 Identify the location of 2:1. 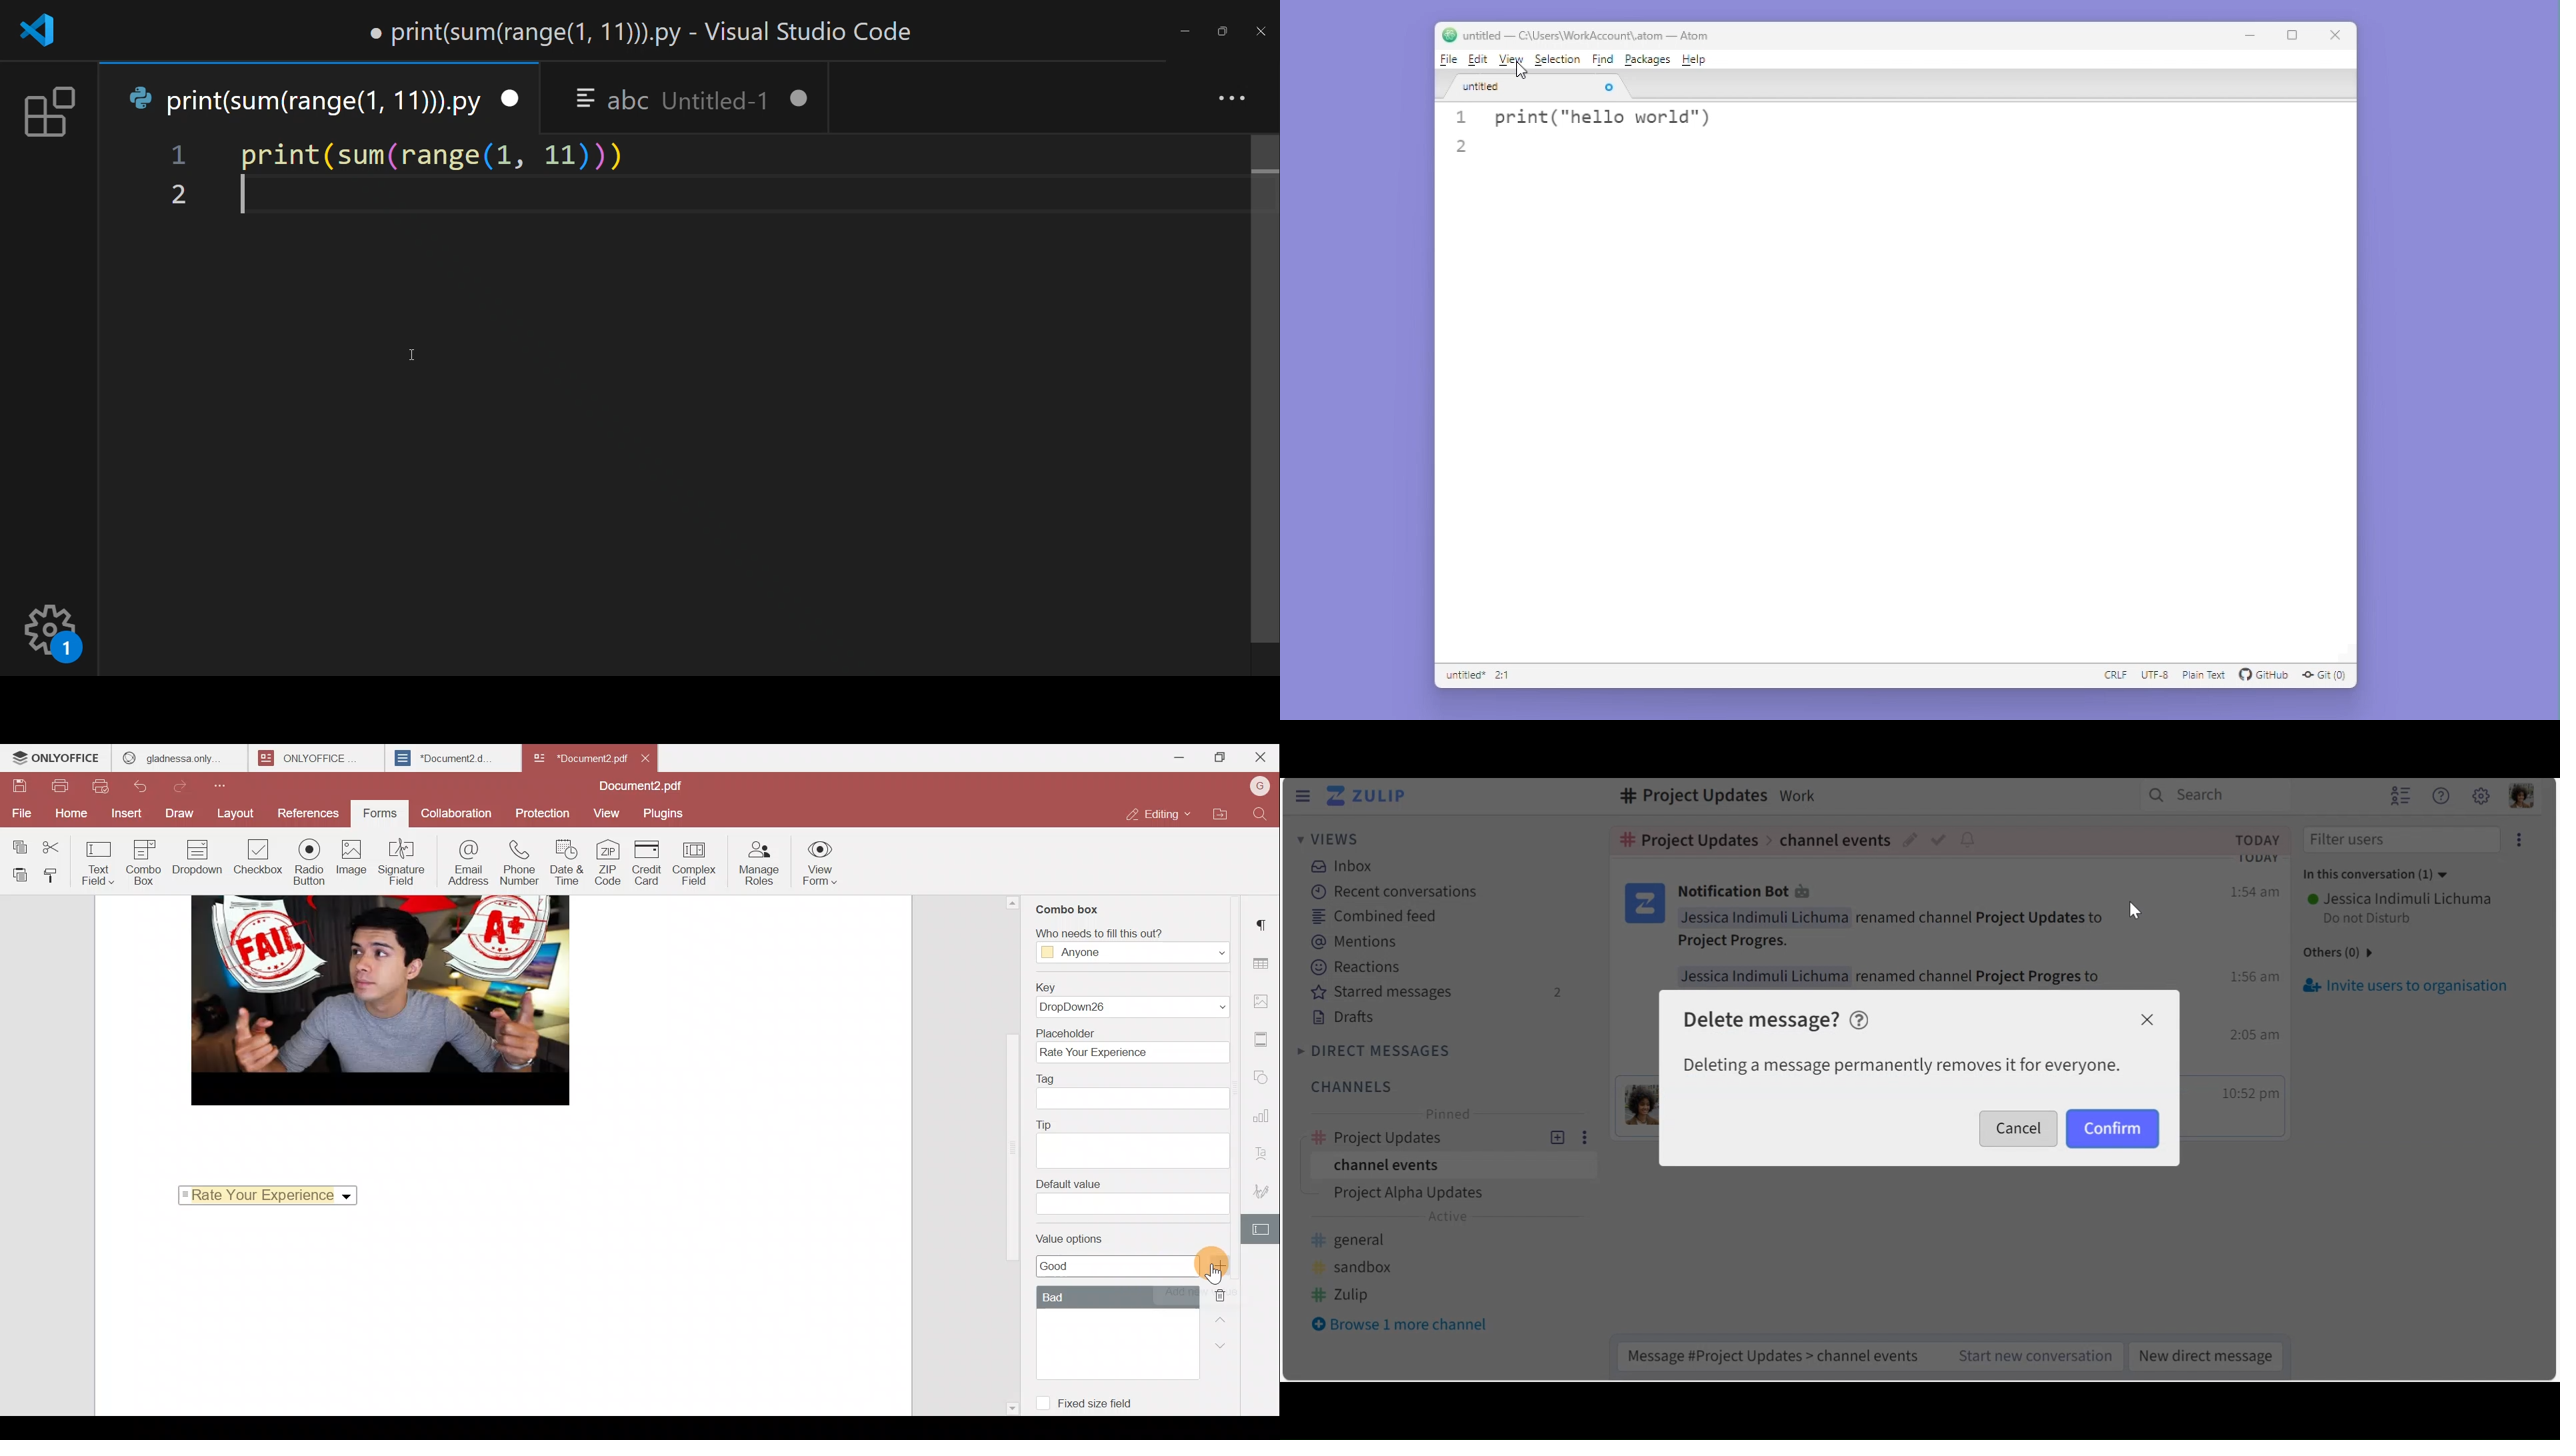
(1504, 676).